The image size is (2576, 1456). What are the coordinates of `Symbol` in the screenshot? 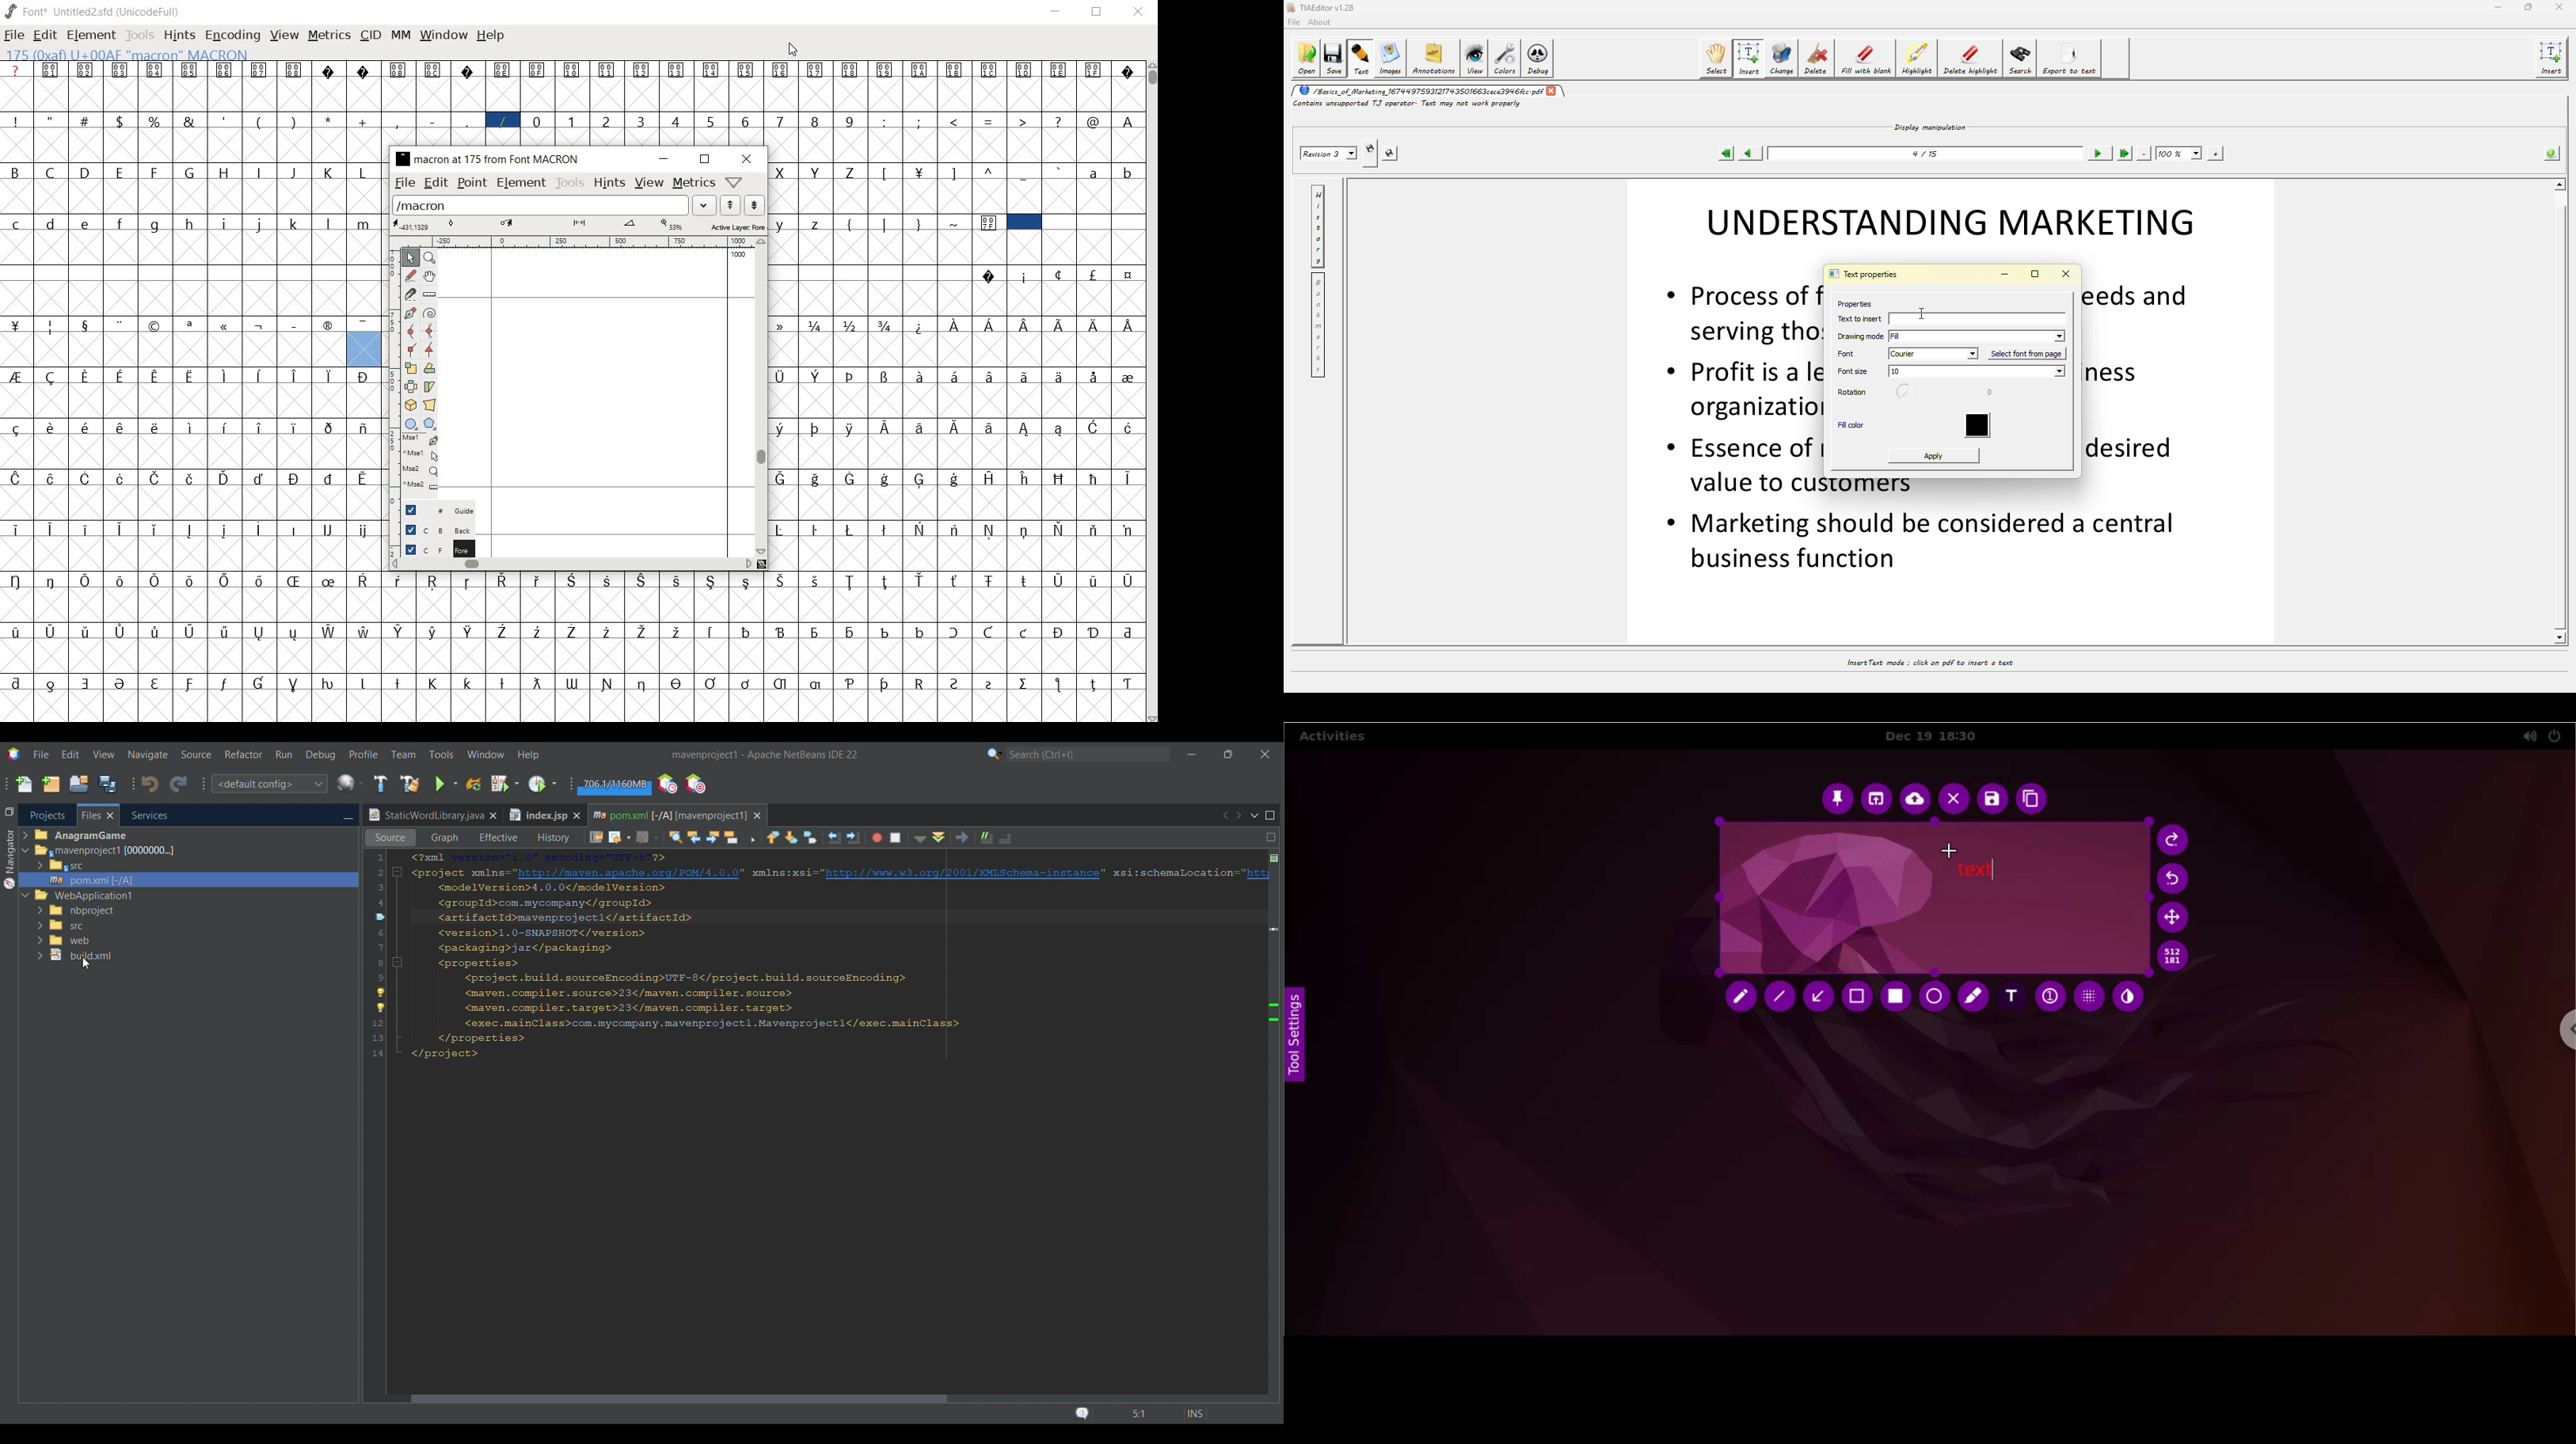 It's located at (49, 631).